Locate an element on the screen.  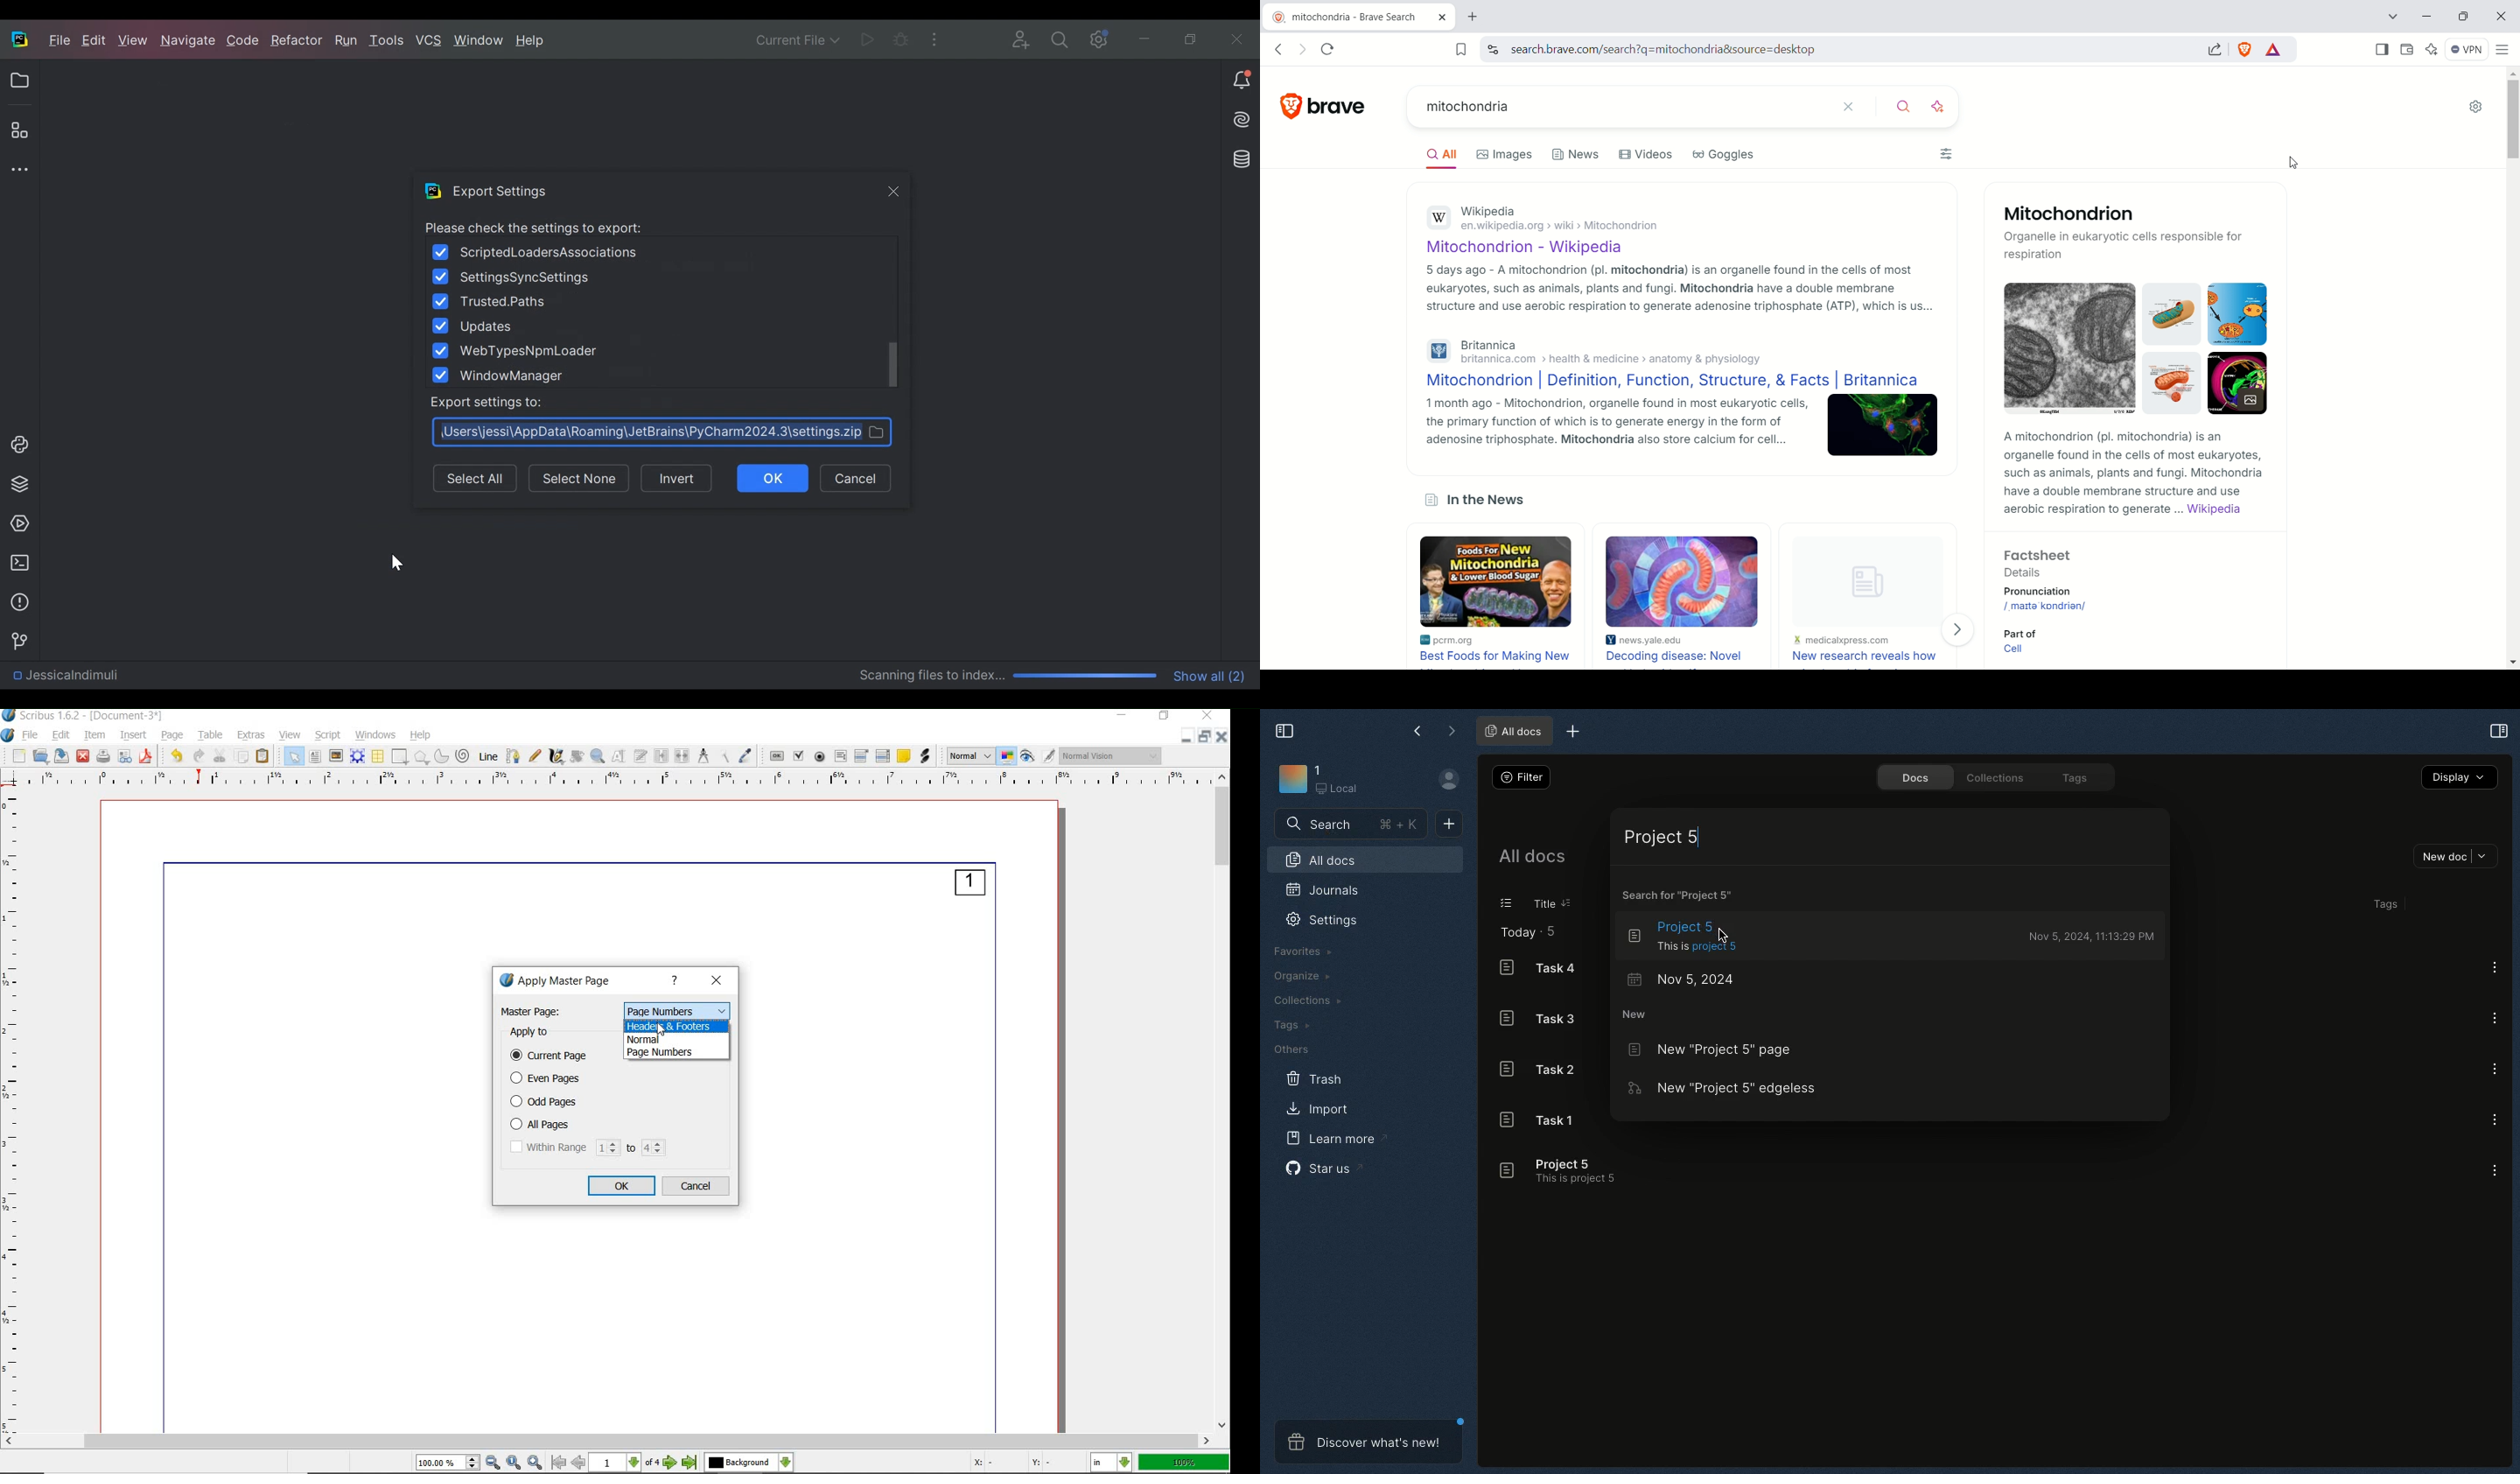
script is located at coordinates (327, 736).